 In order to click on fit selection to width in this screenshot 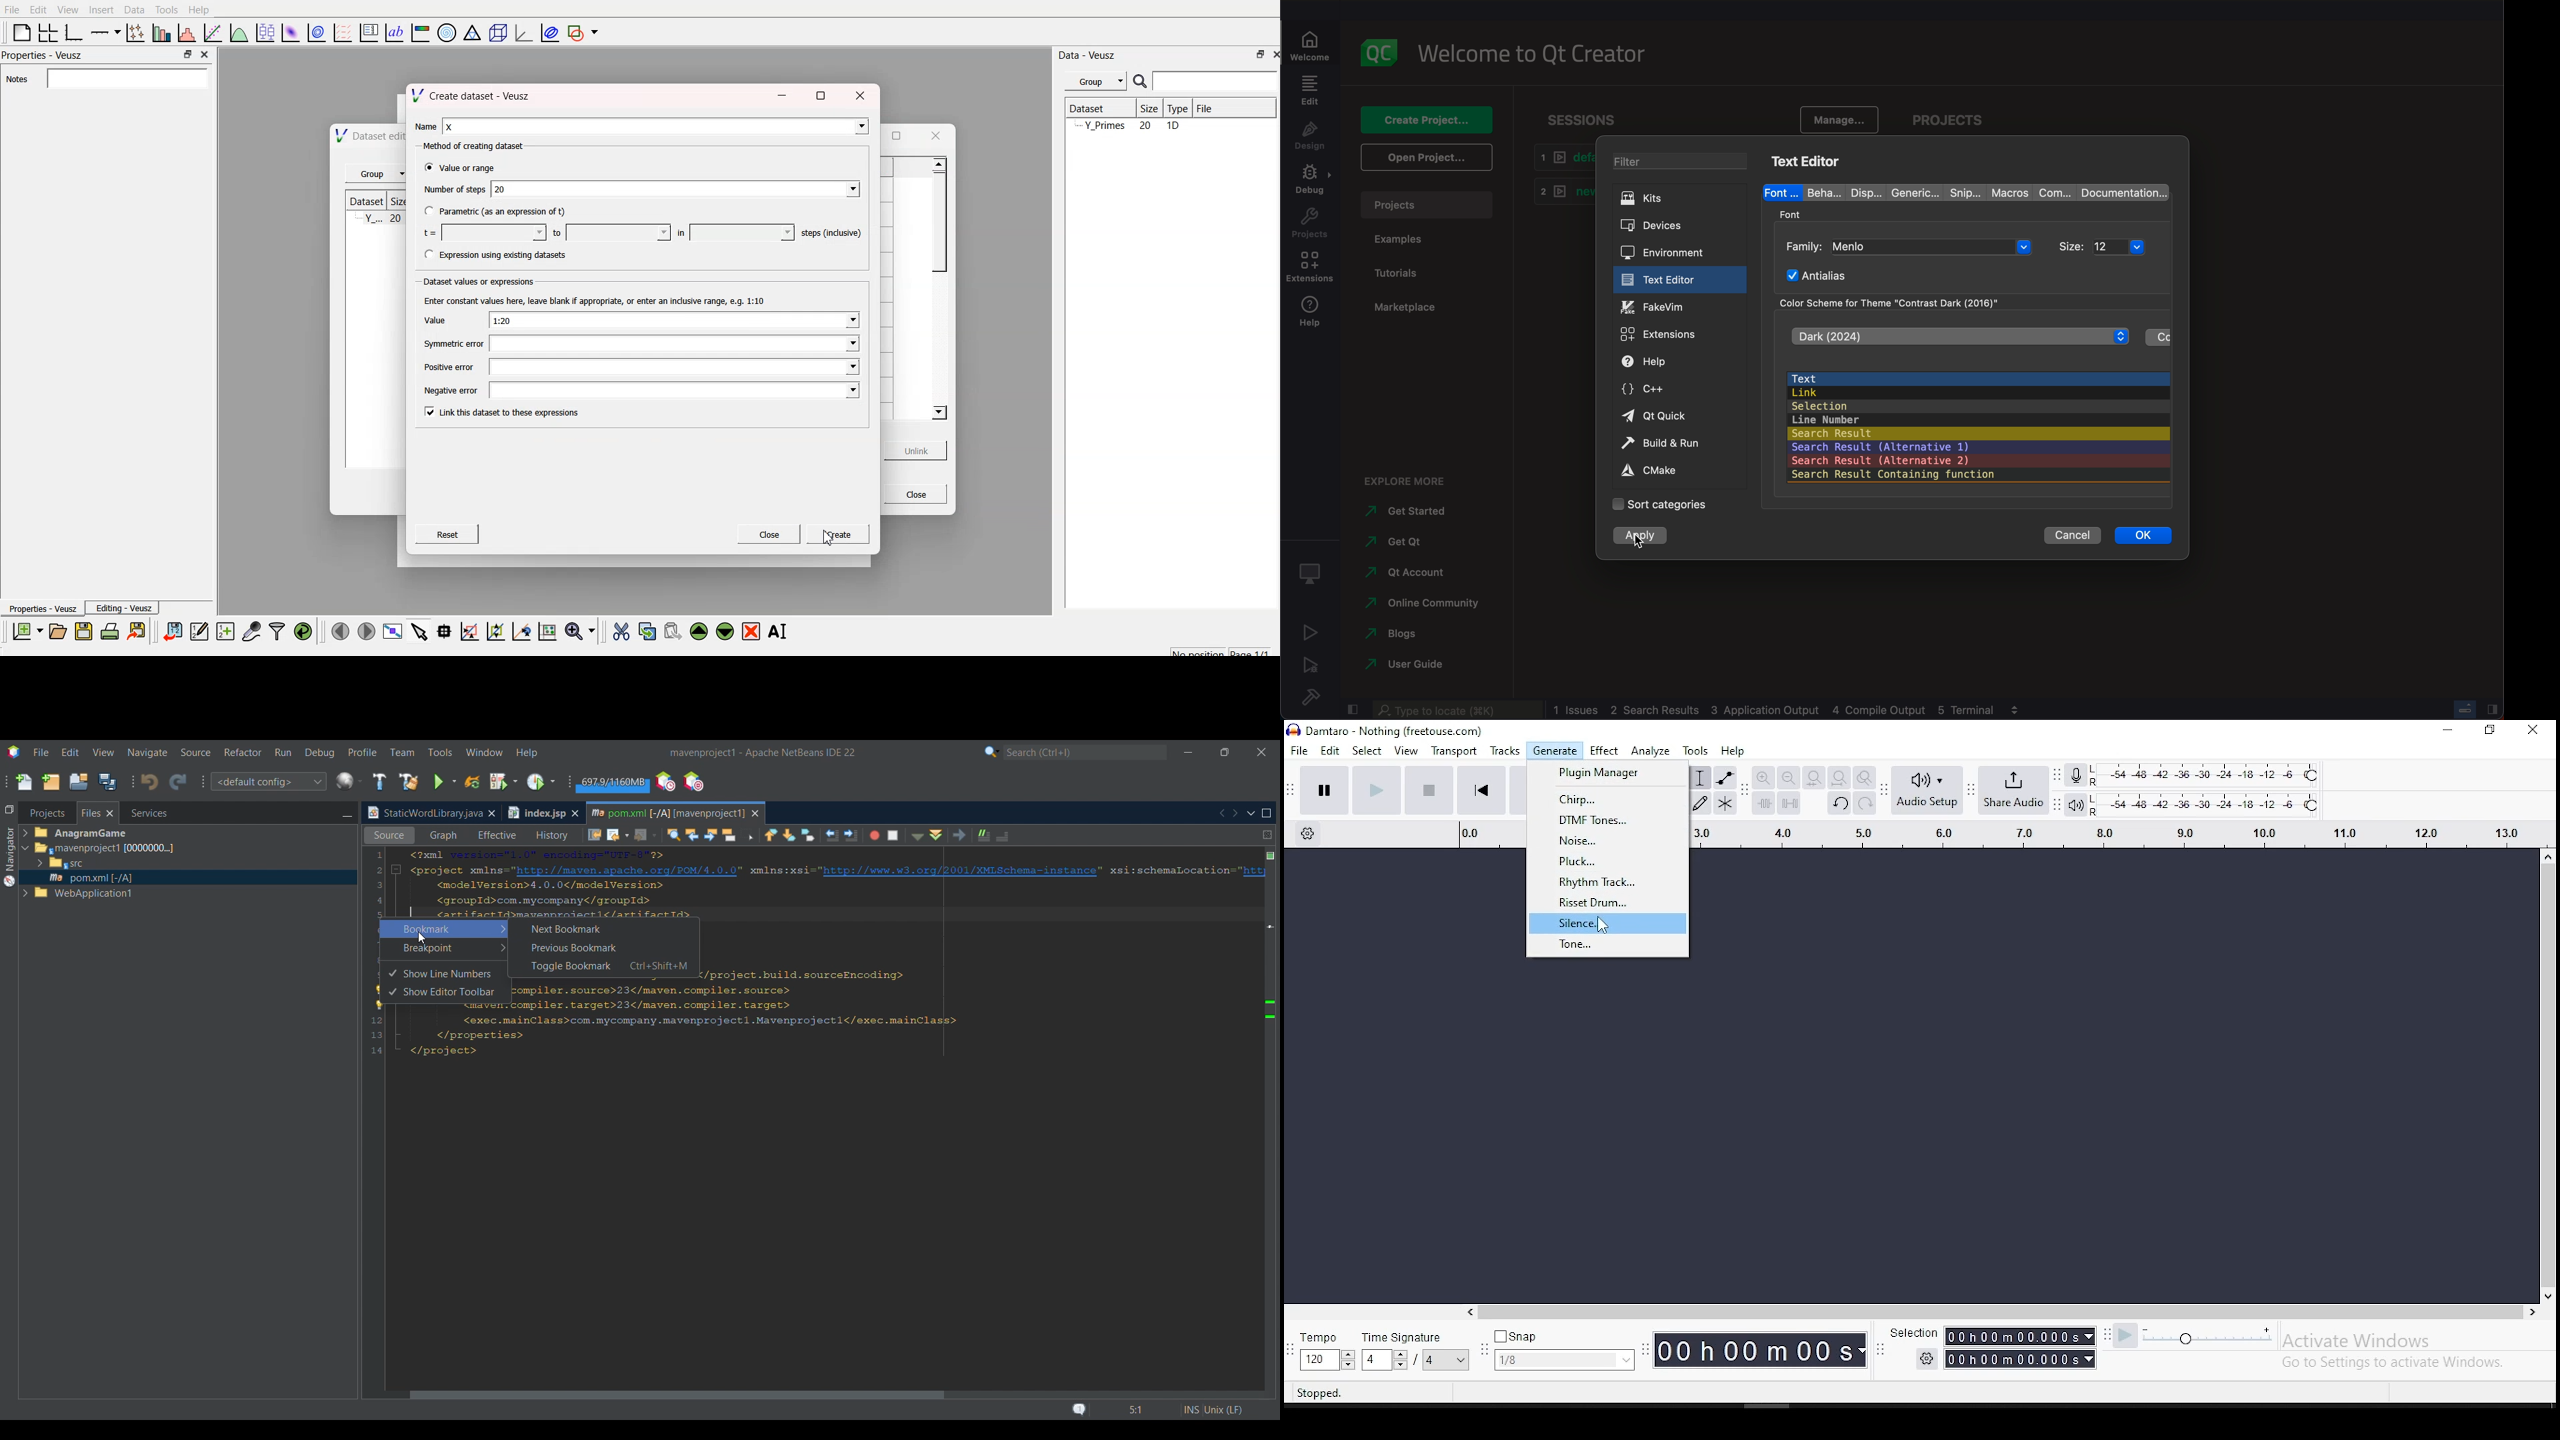, I will do `click(1811, 777)`.